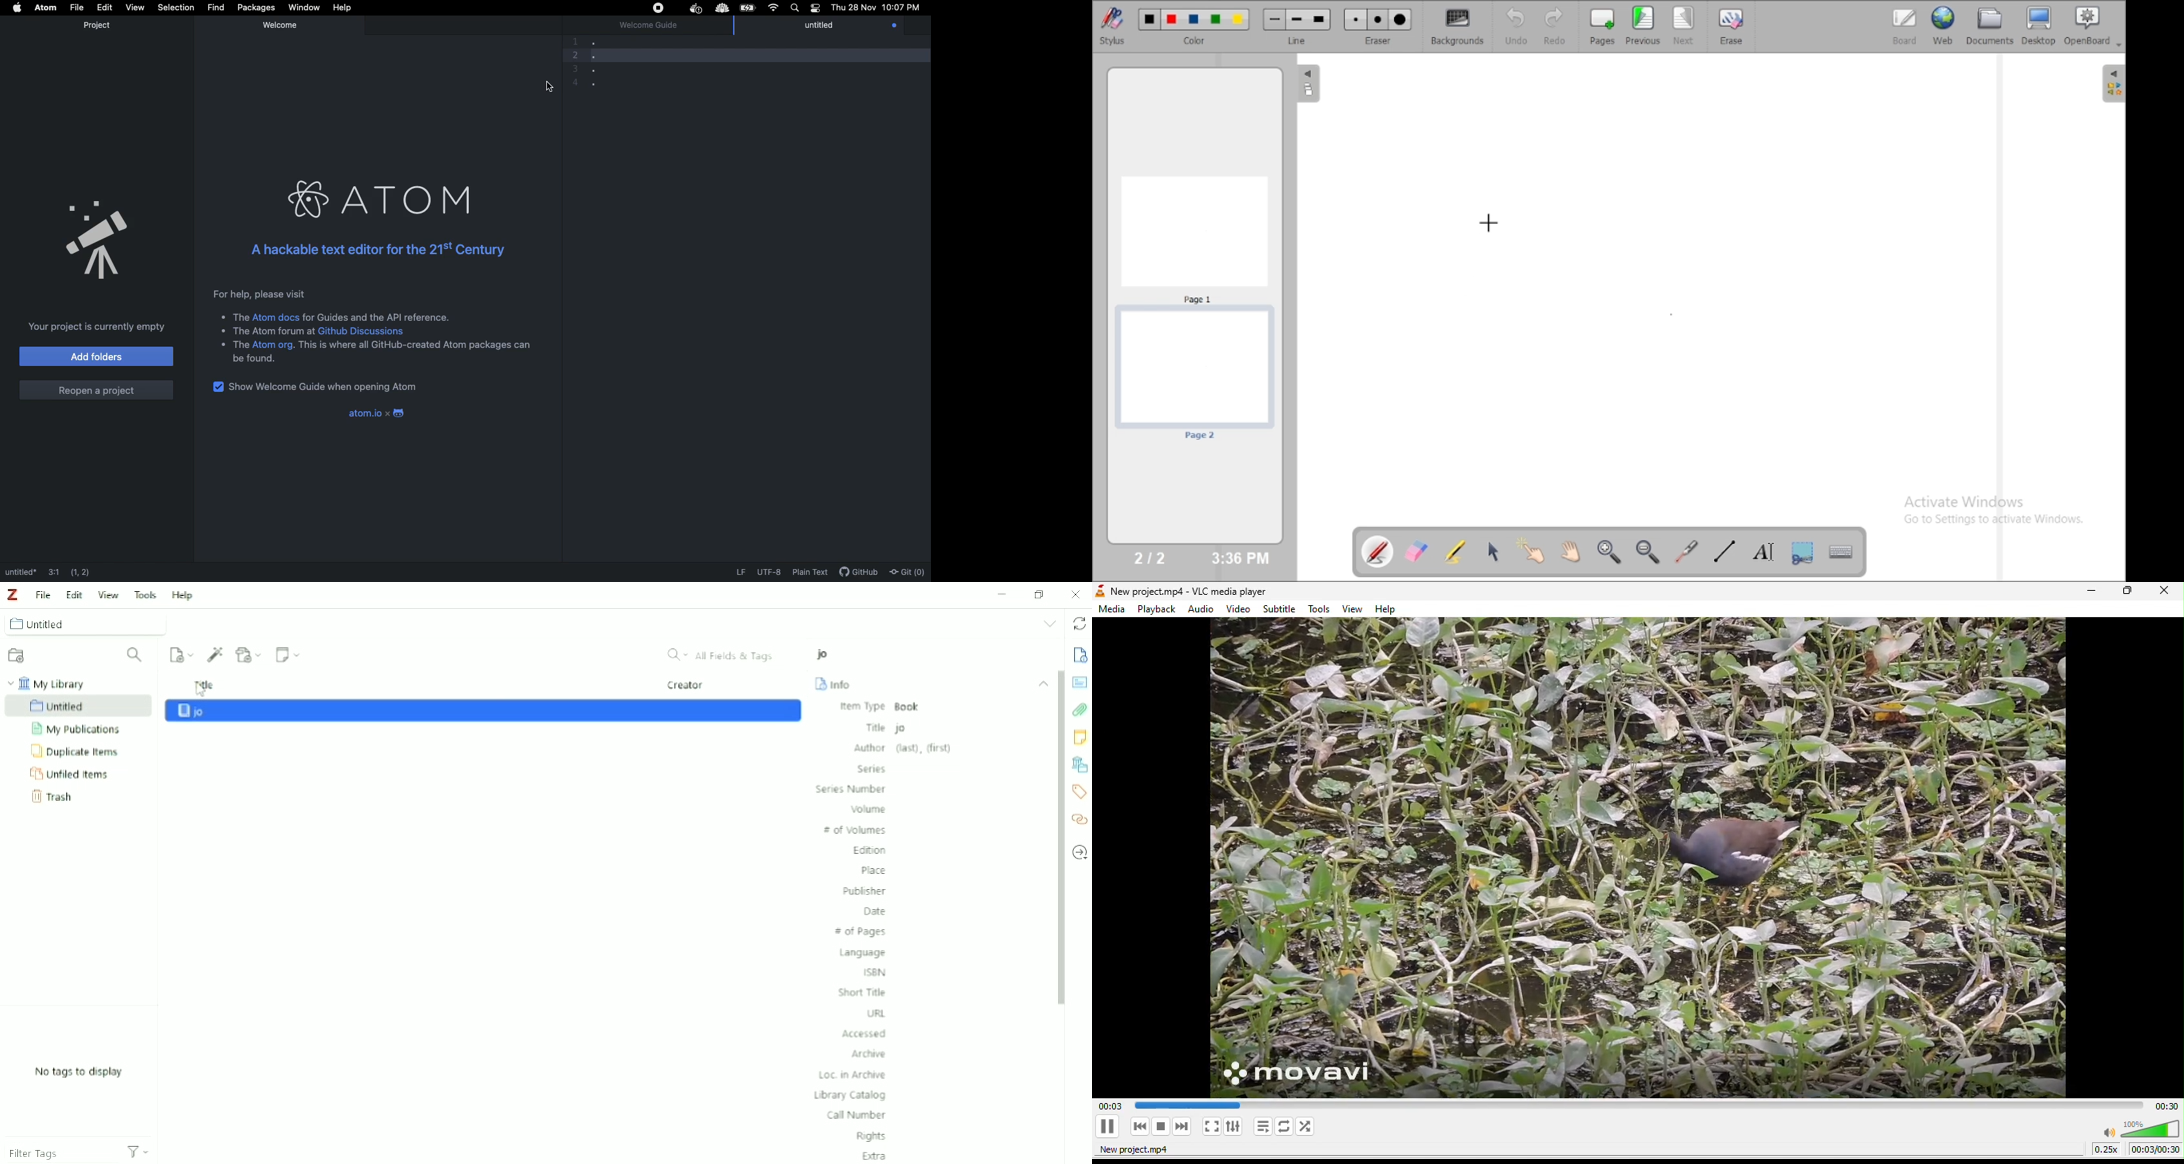  Describe the element at coordinates (1079, 764) in the screenshot. I see `Libraries and Collections` at that location.